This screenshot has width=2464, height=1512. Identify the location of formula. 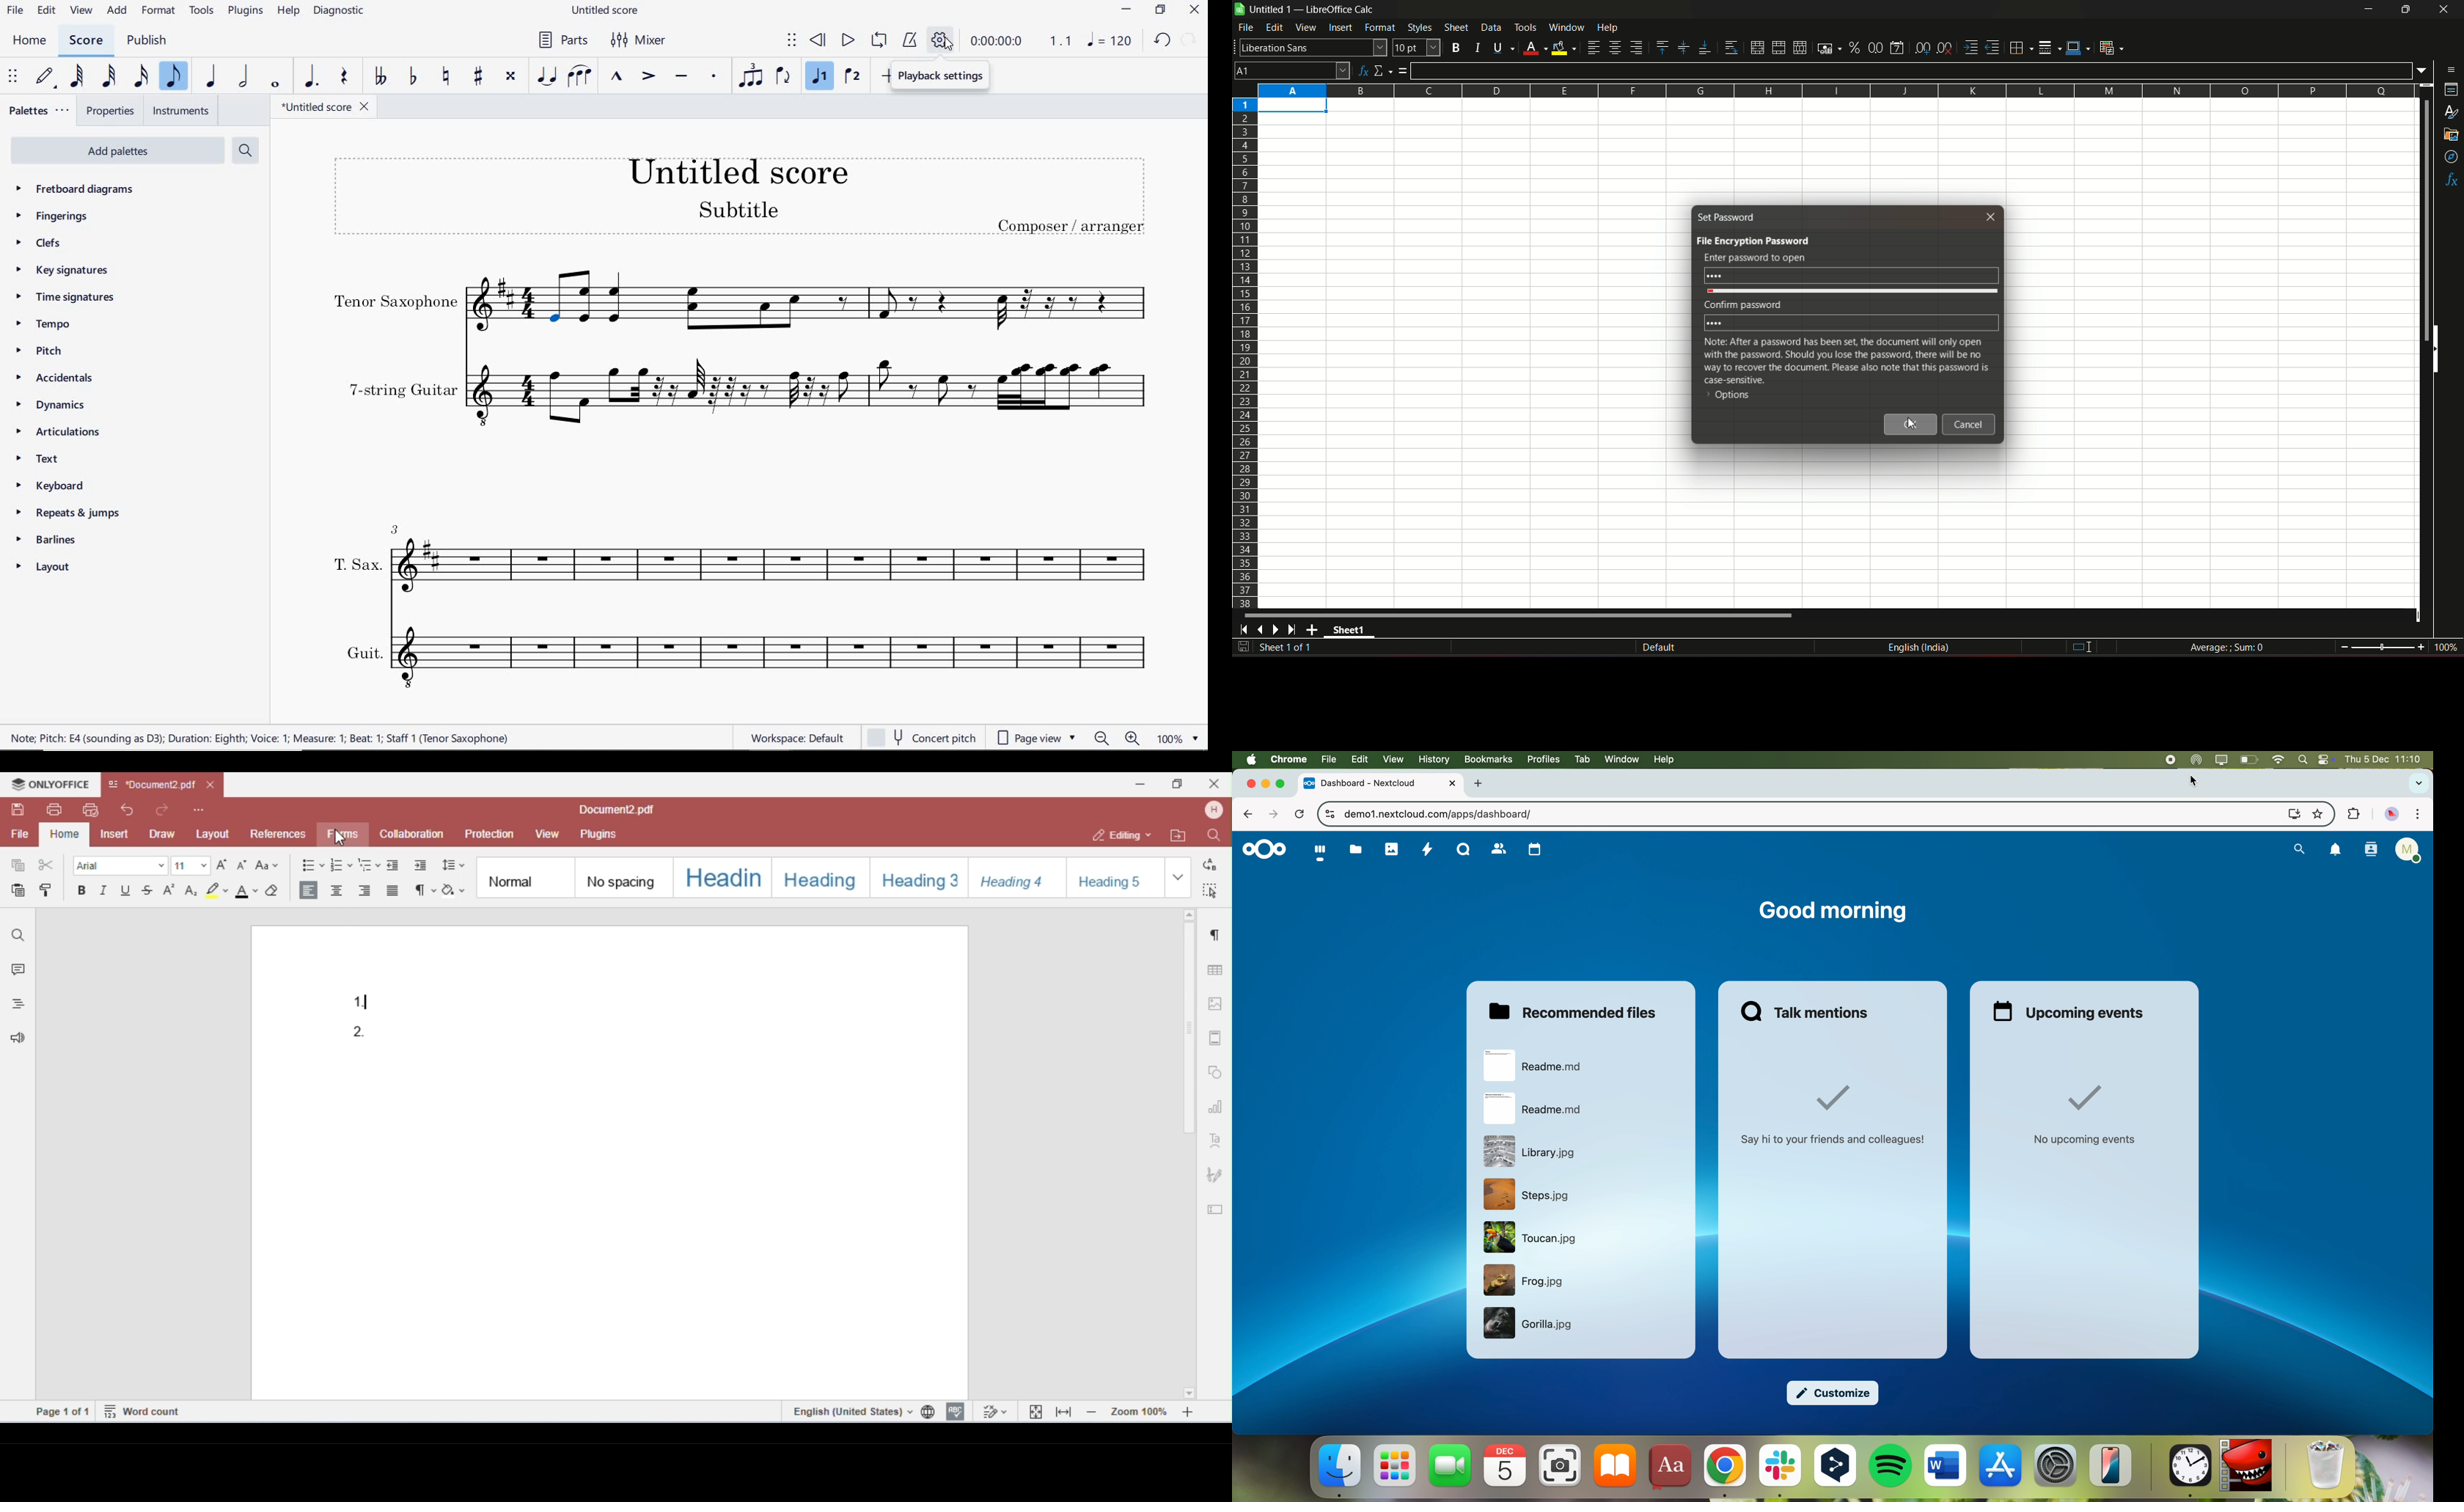
(2227, 646).